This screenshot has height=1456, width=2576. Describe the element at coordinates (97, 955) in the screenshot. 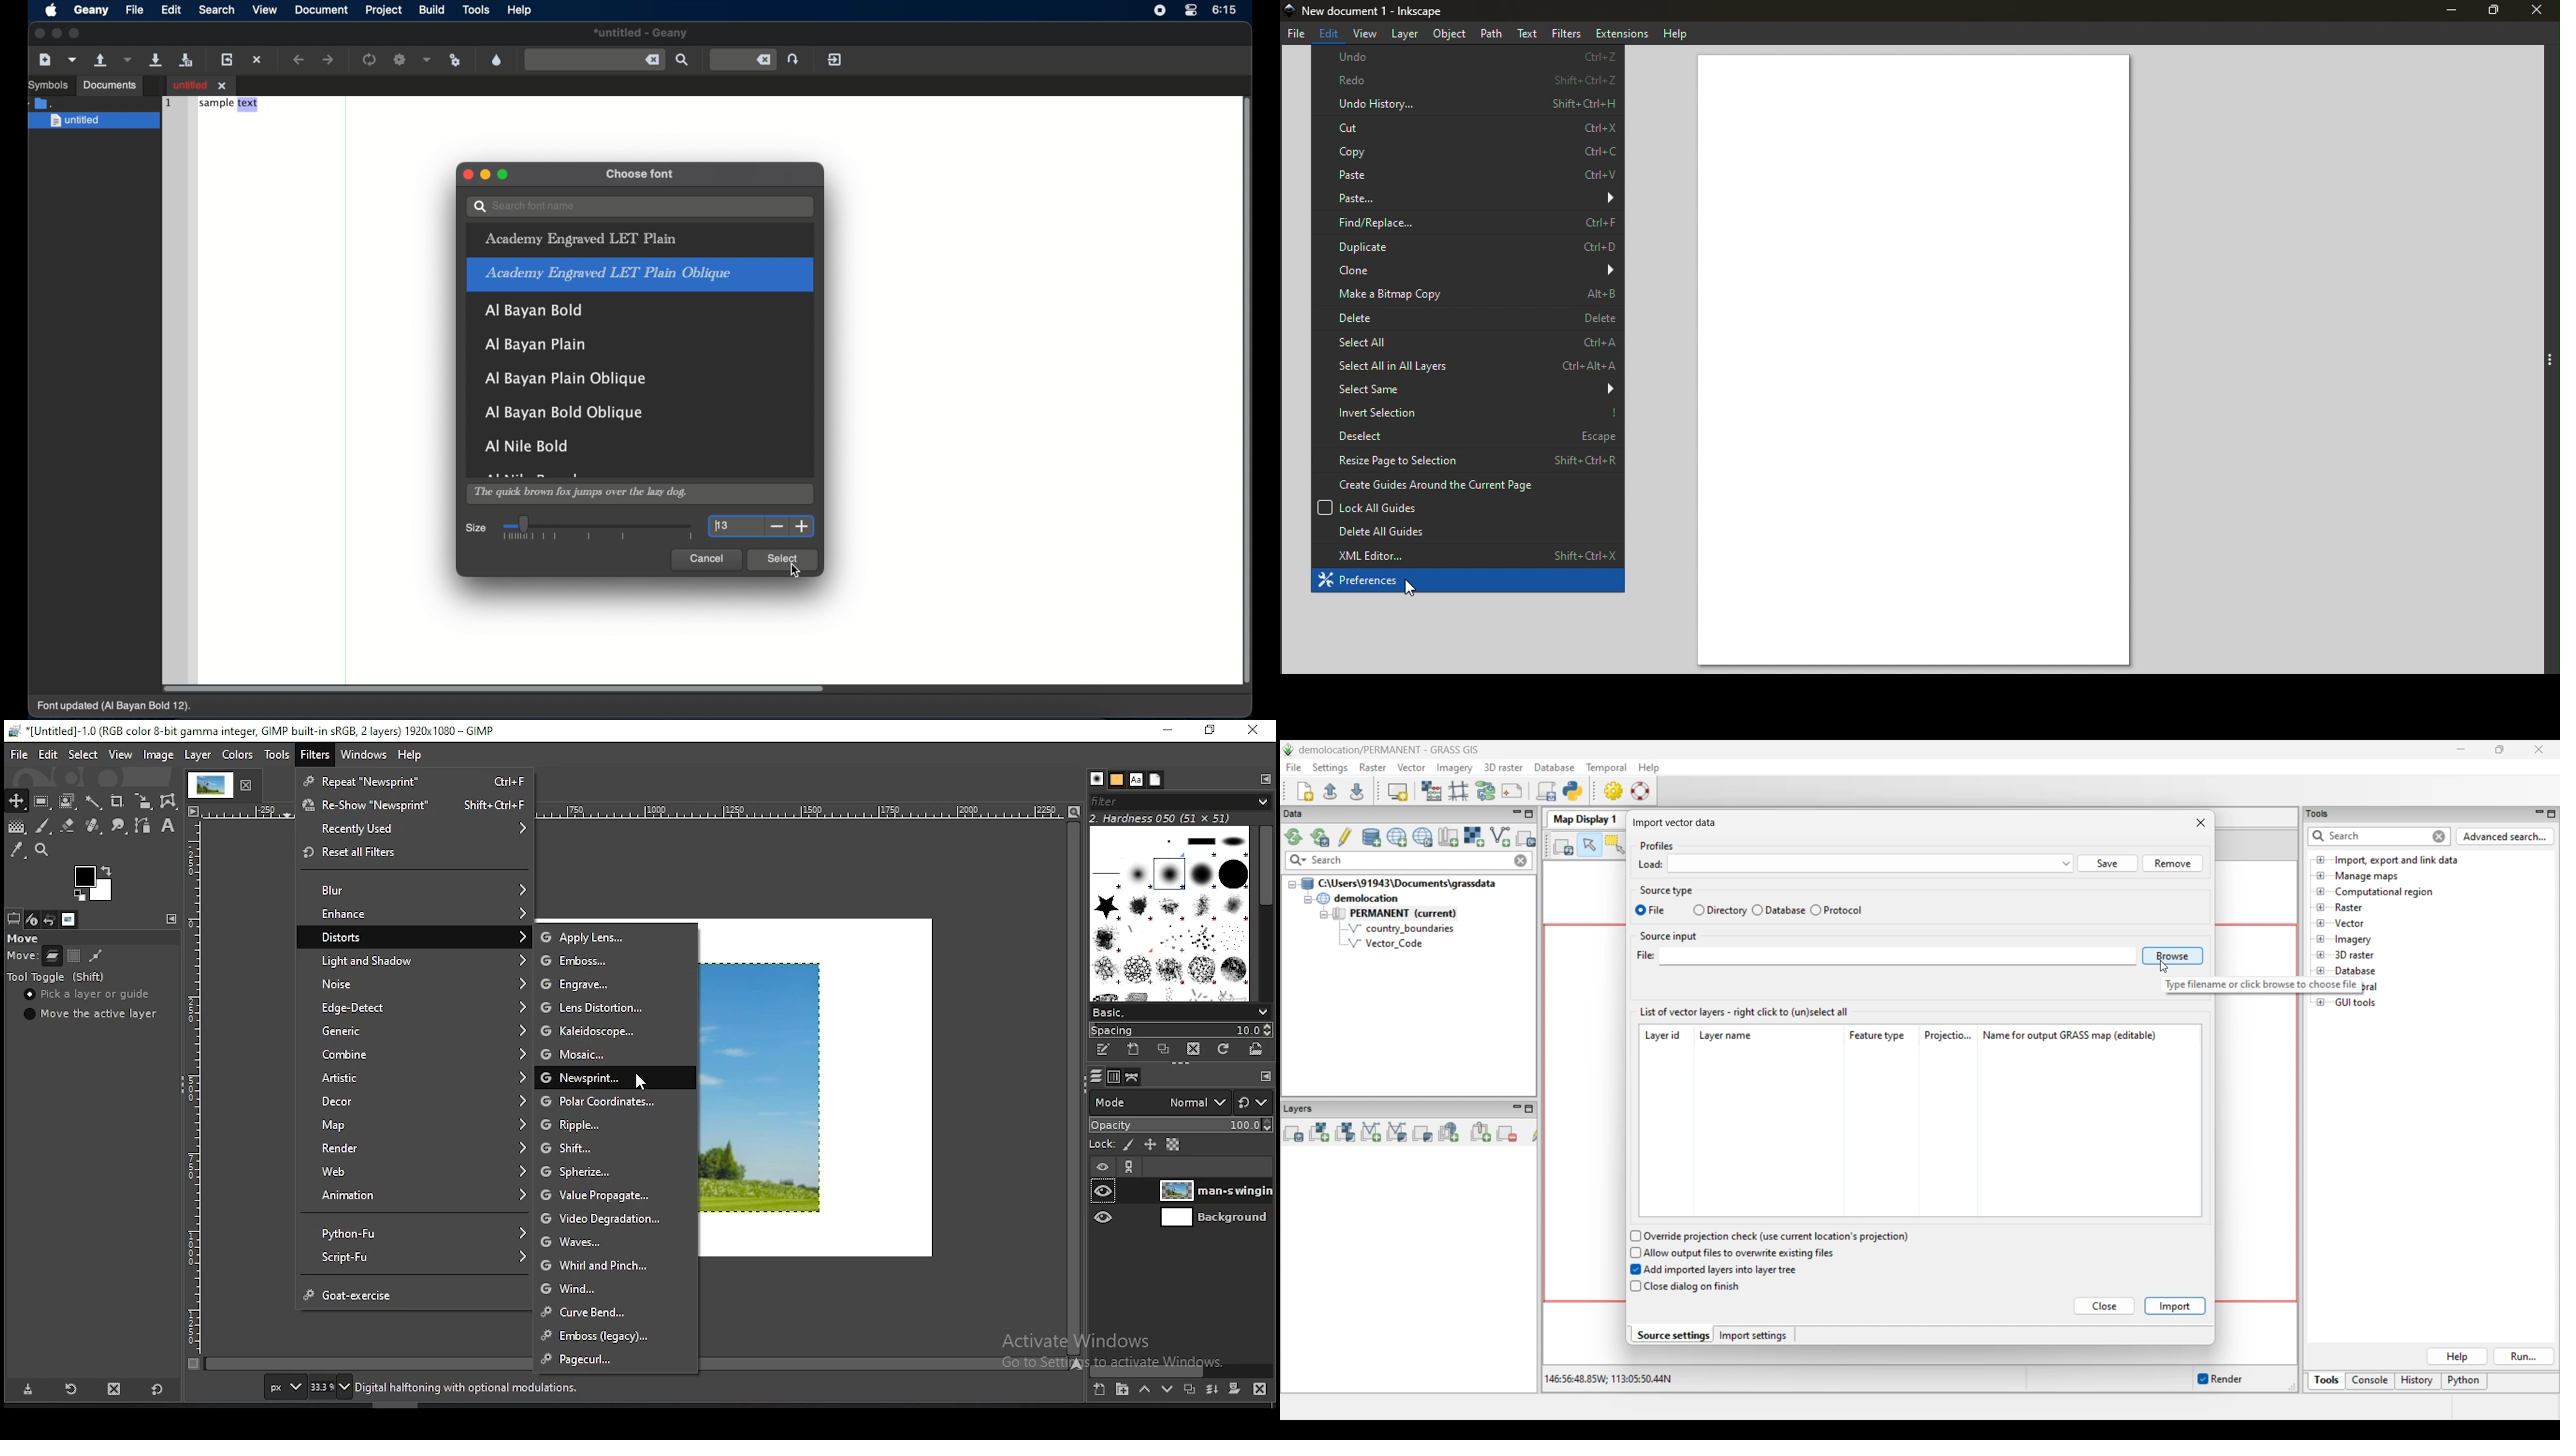

I see `move path` at that location.